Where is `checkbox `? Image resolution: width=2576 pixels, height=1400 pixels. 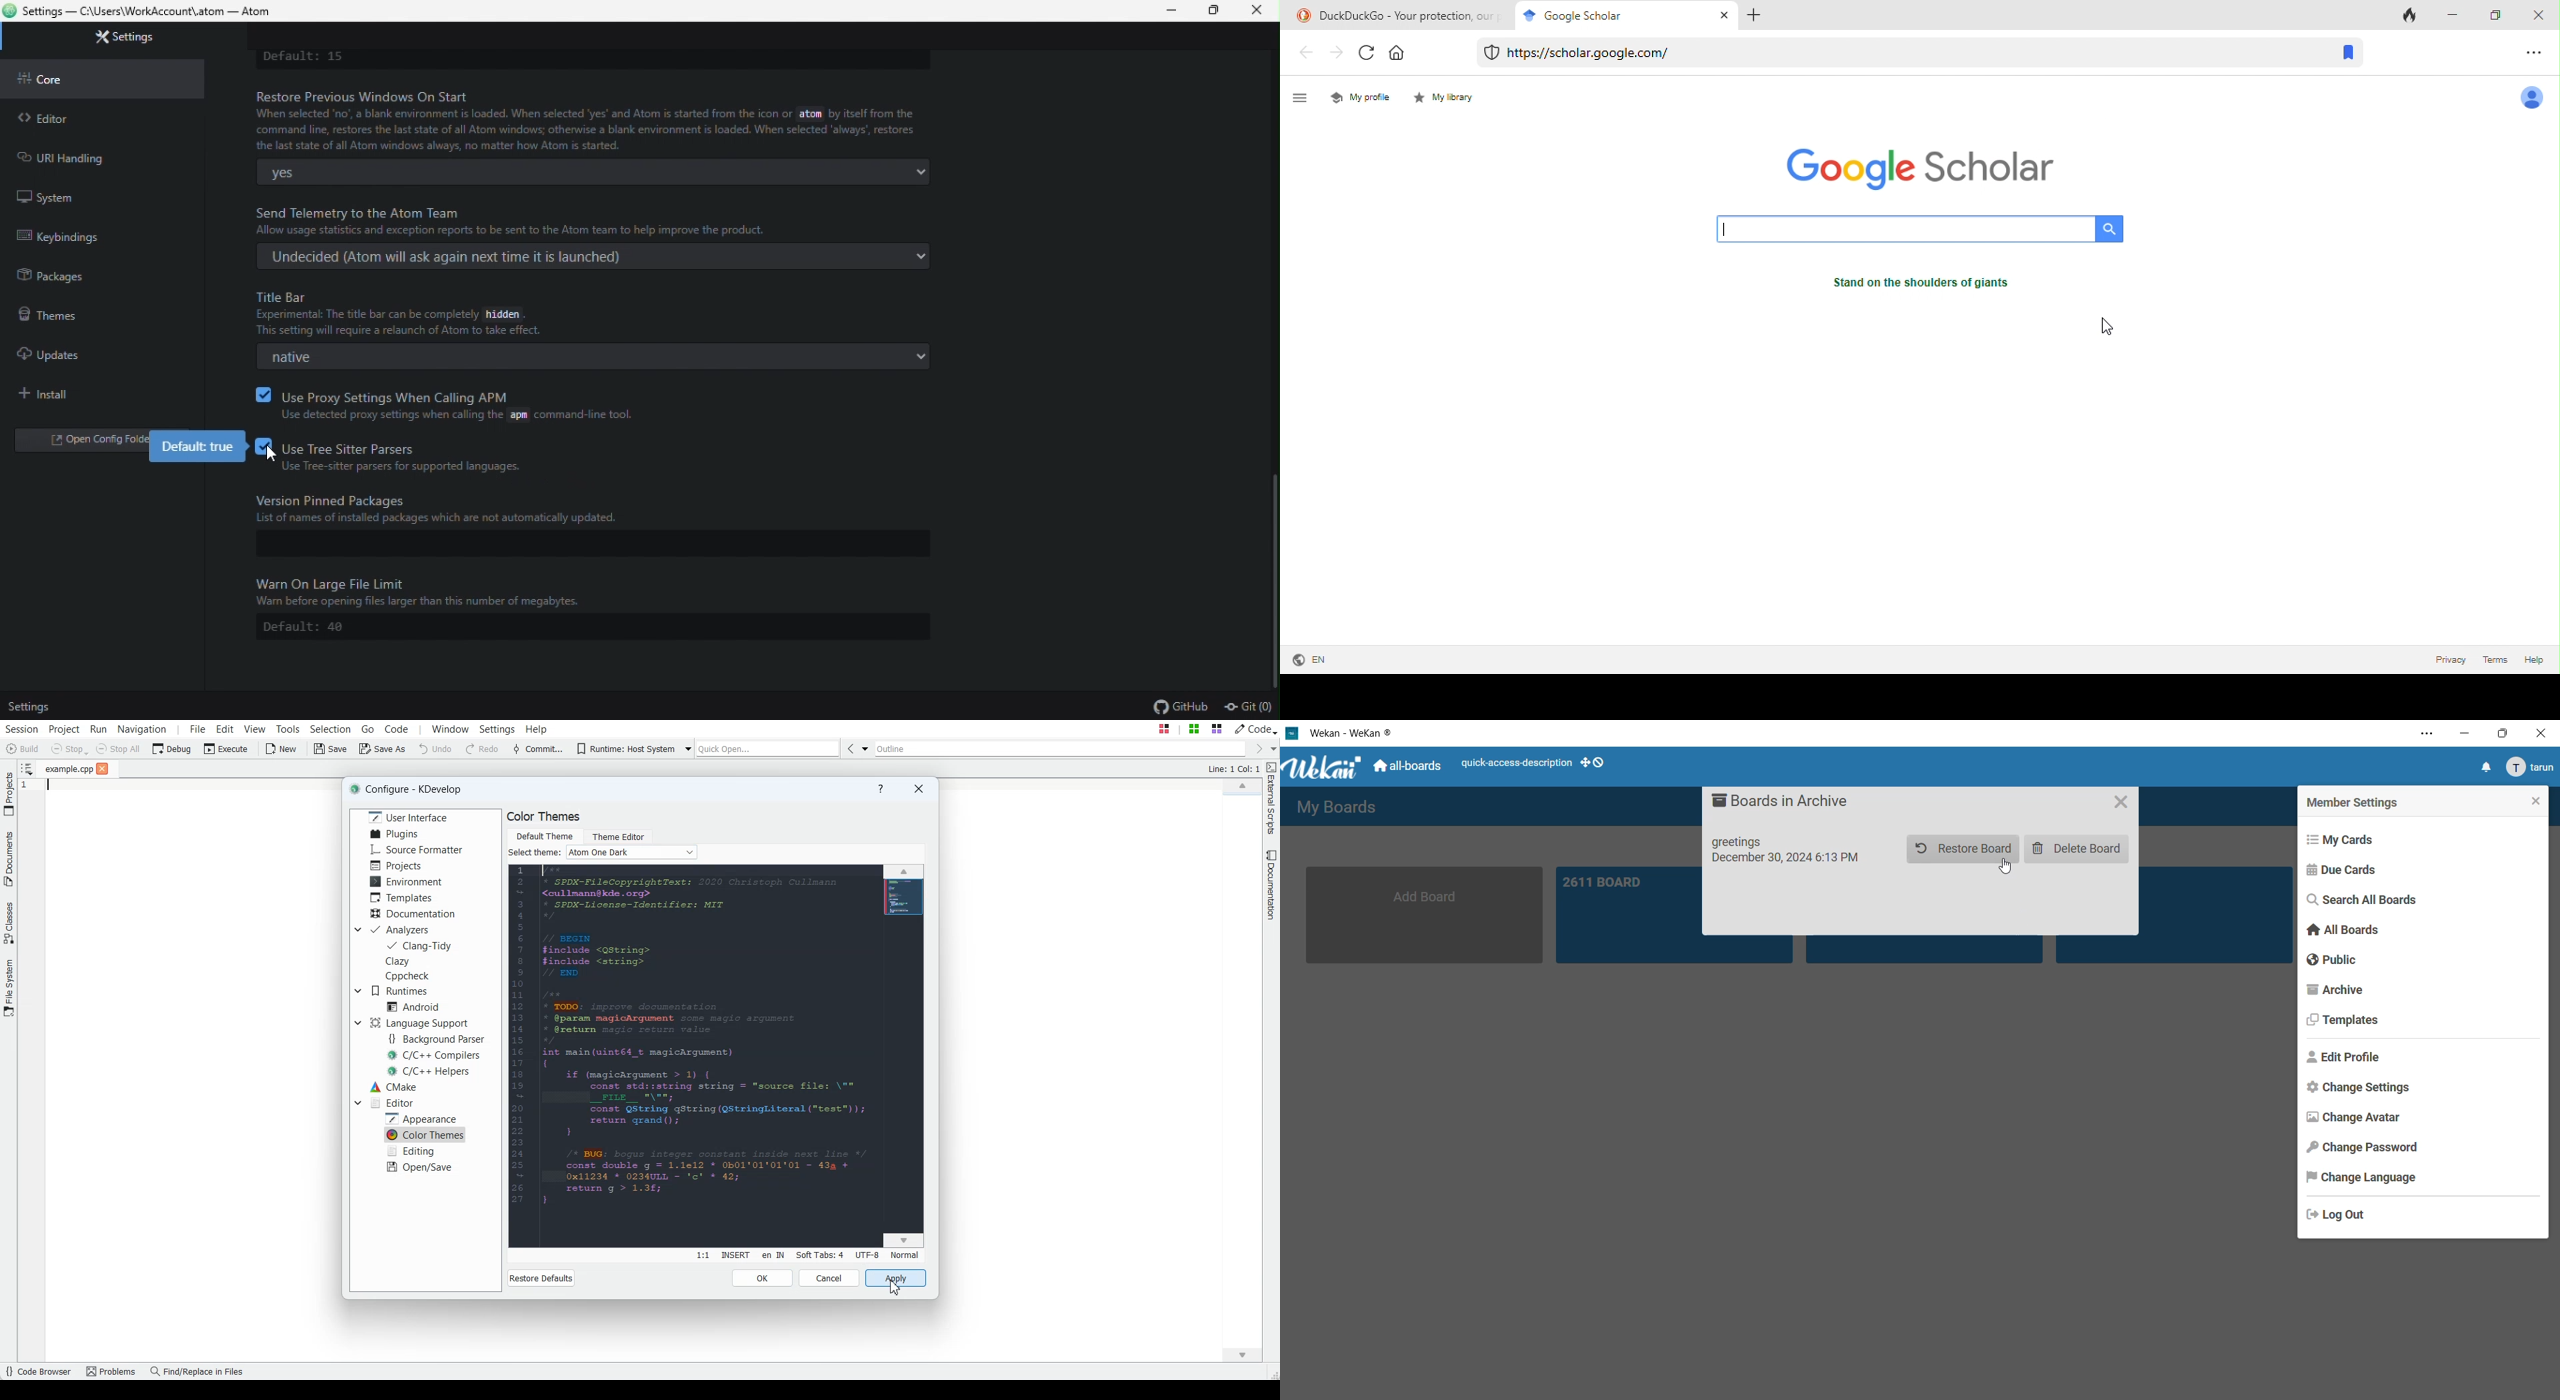 checkbox  is located at coordinates (261, 446).